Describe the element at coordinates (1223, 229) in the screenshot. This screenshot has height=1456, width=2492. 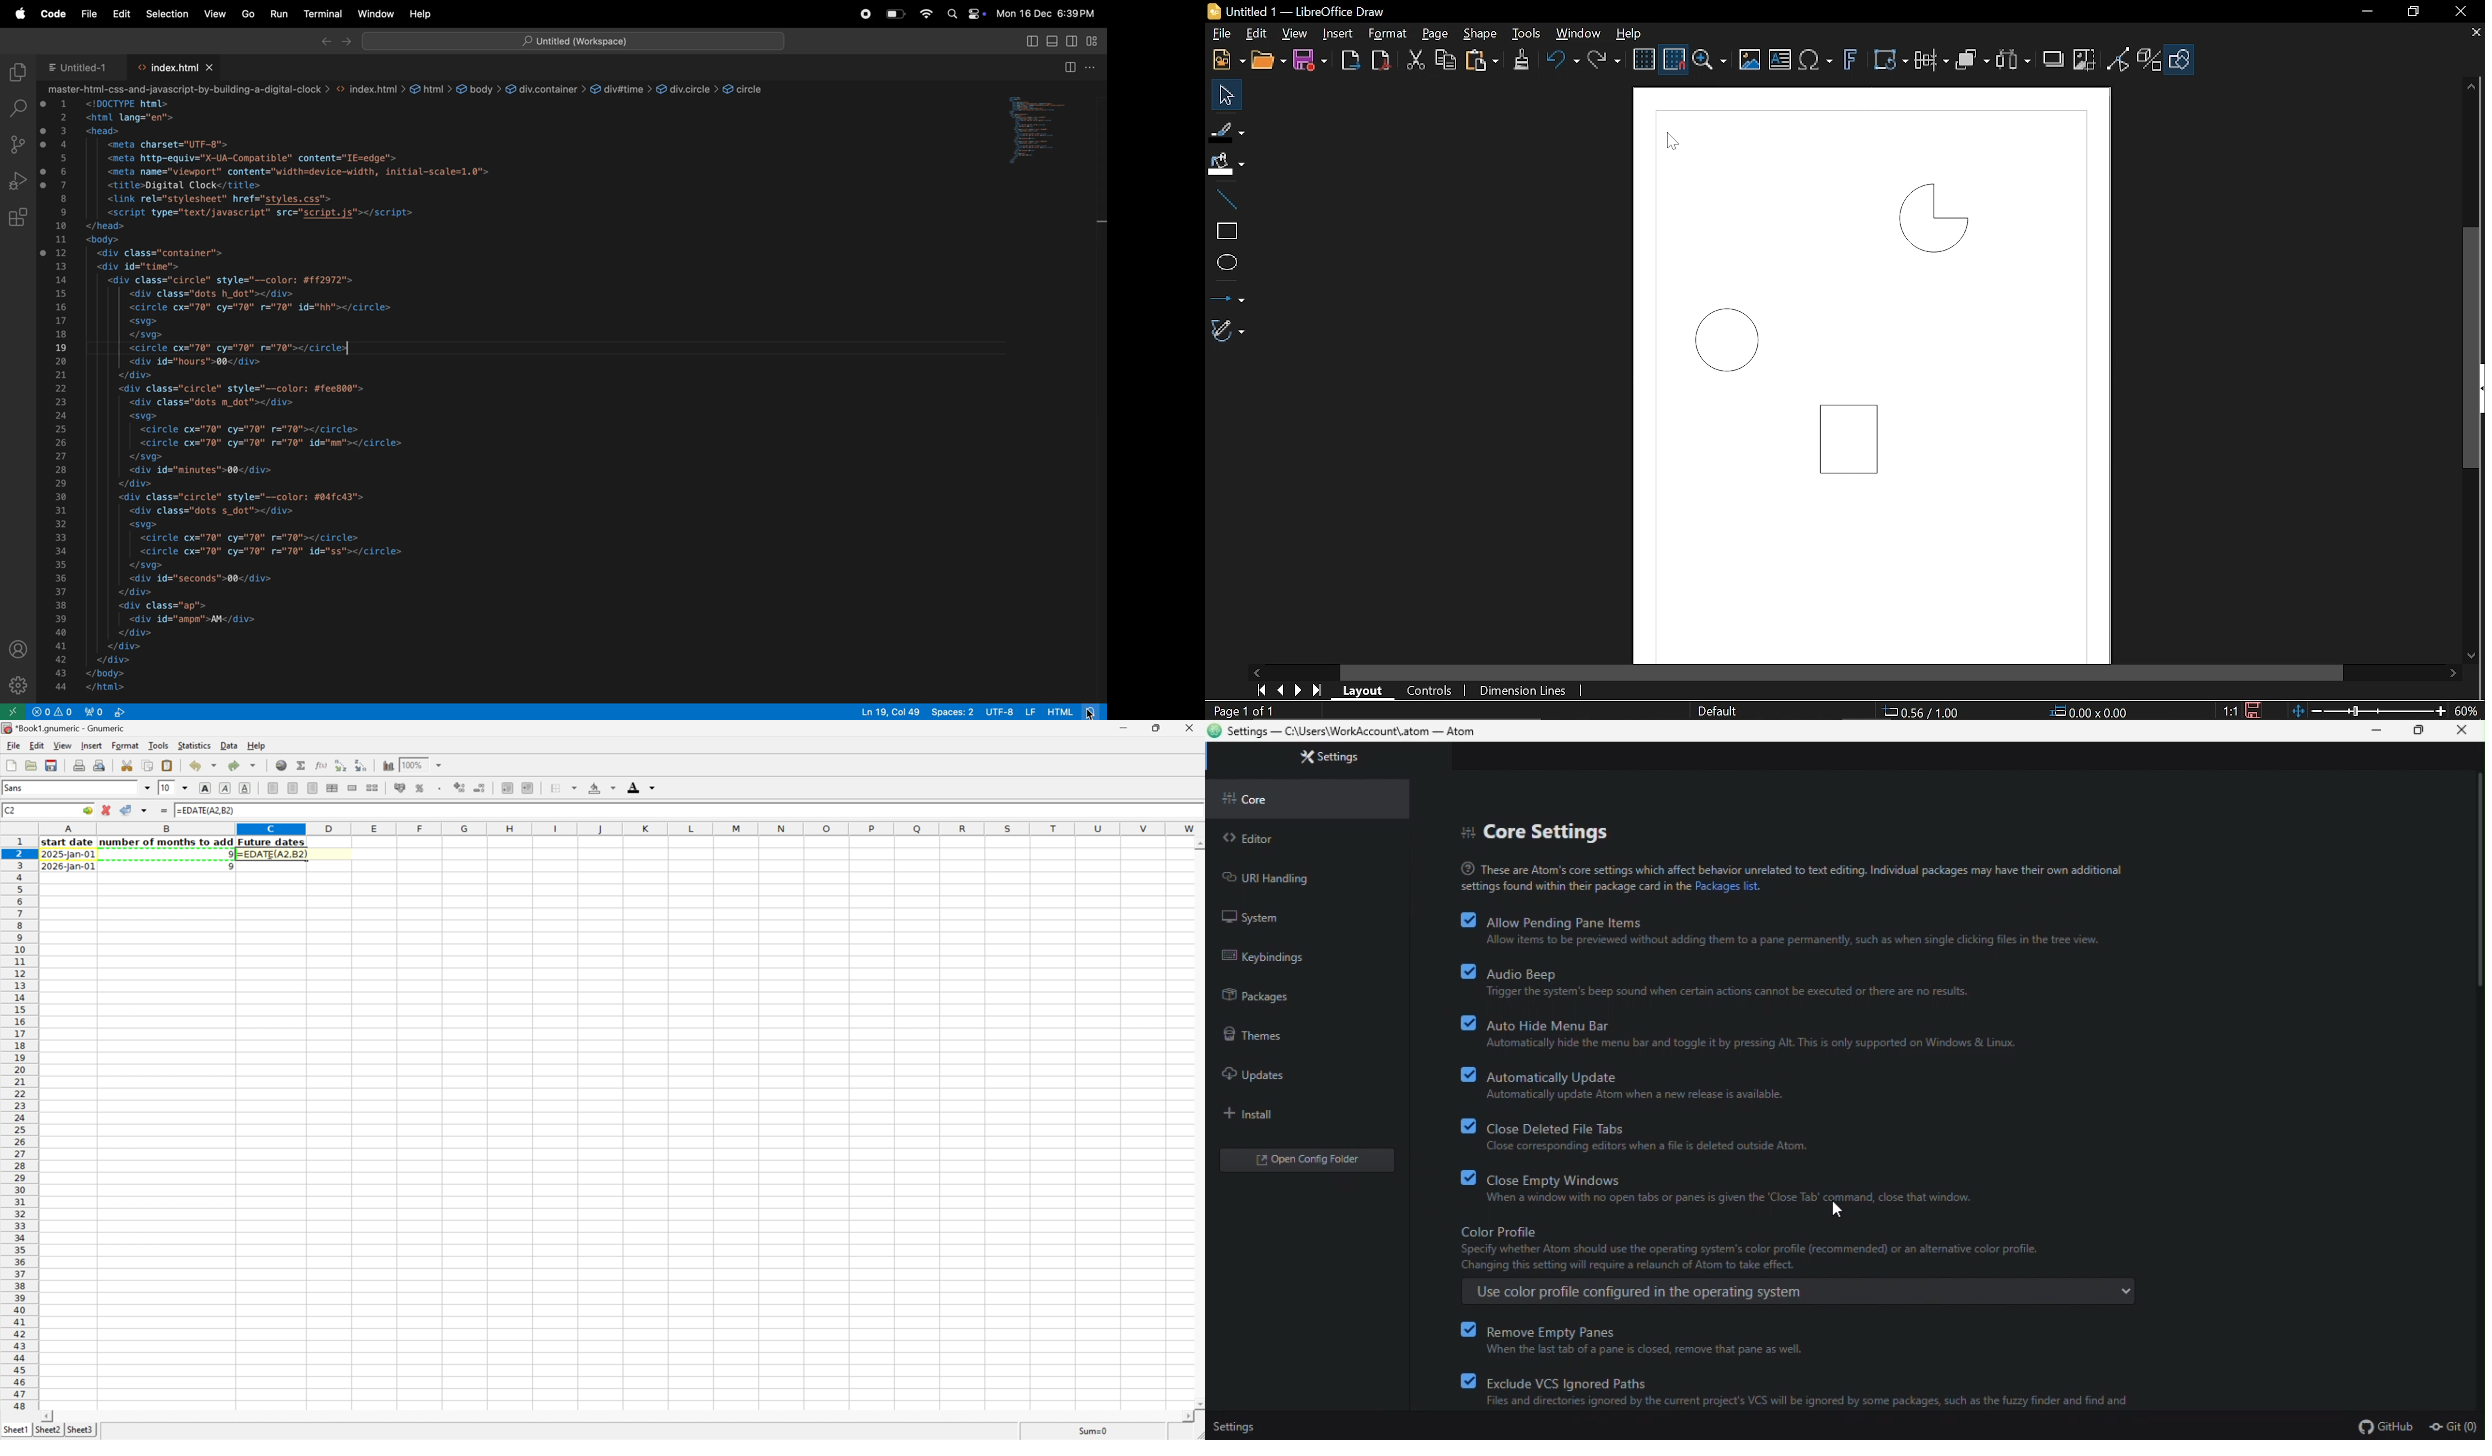
I see `Rectangle` at that location.